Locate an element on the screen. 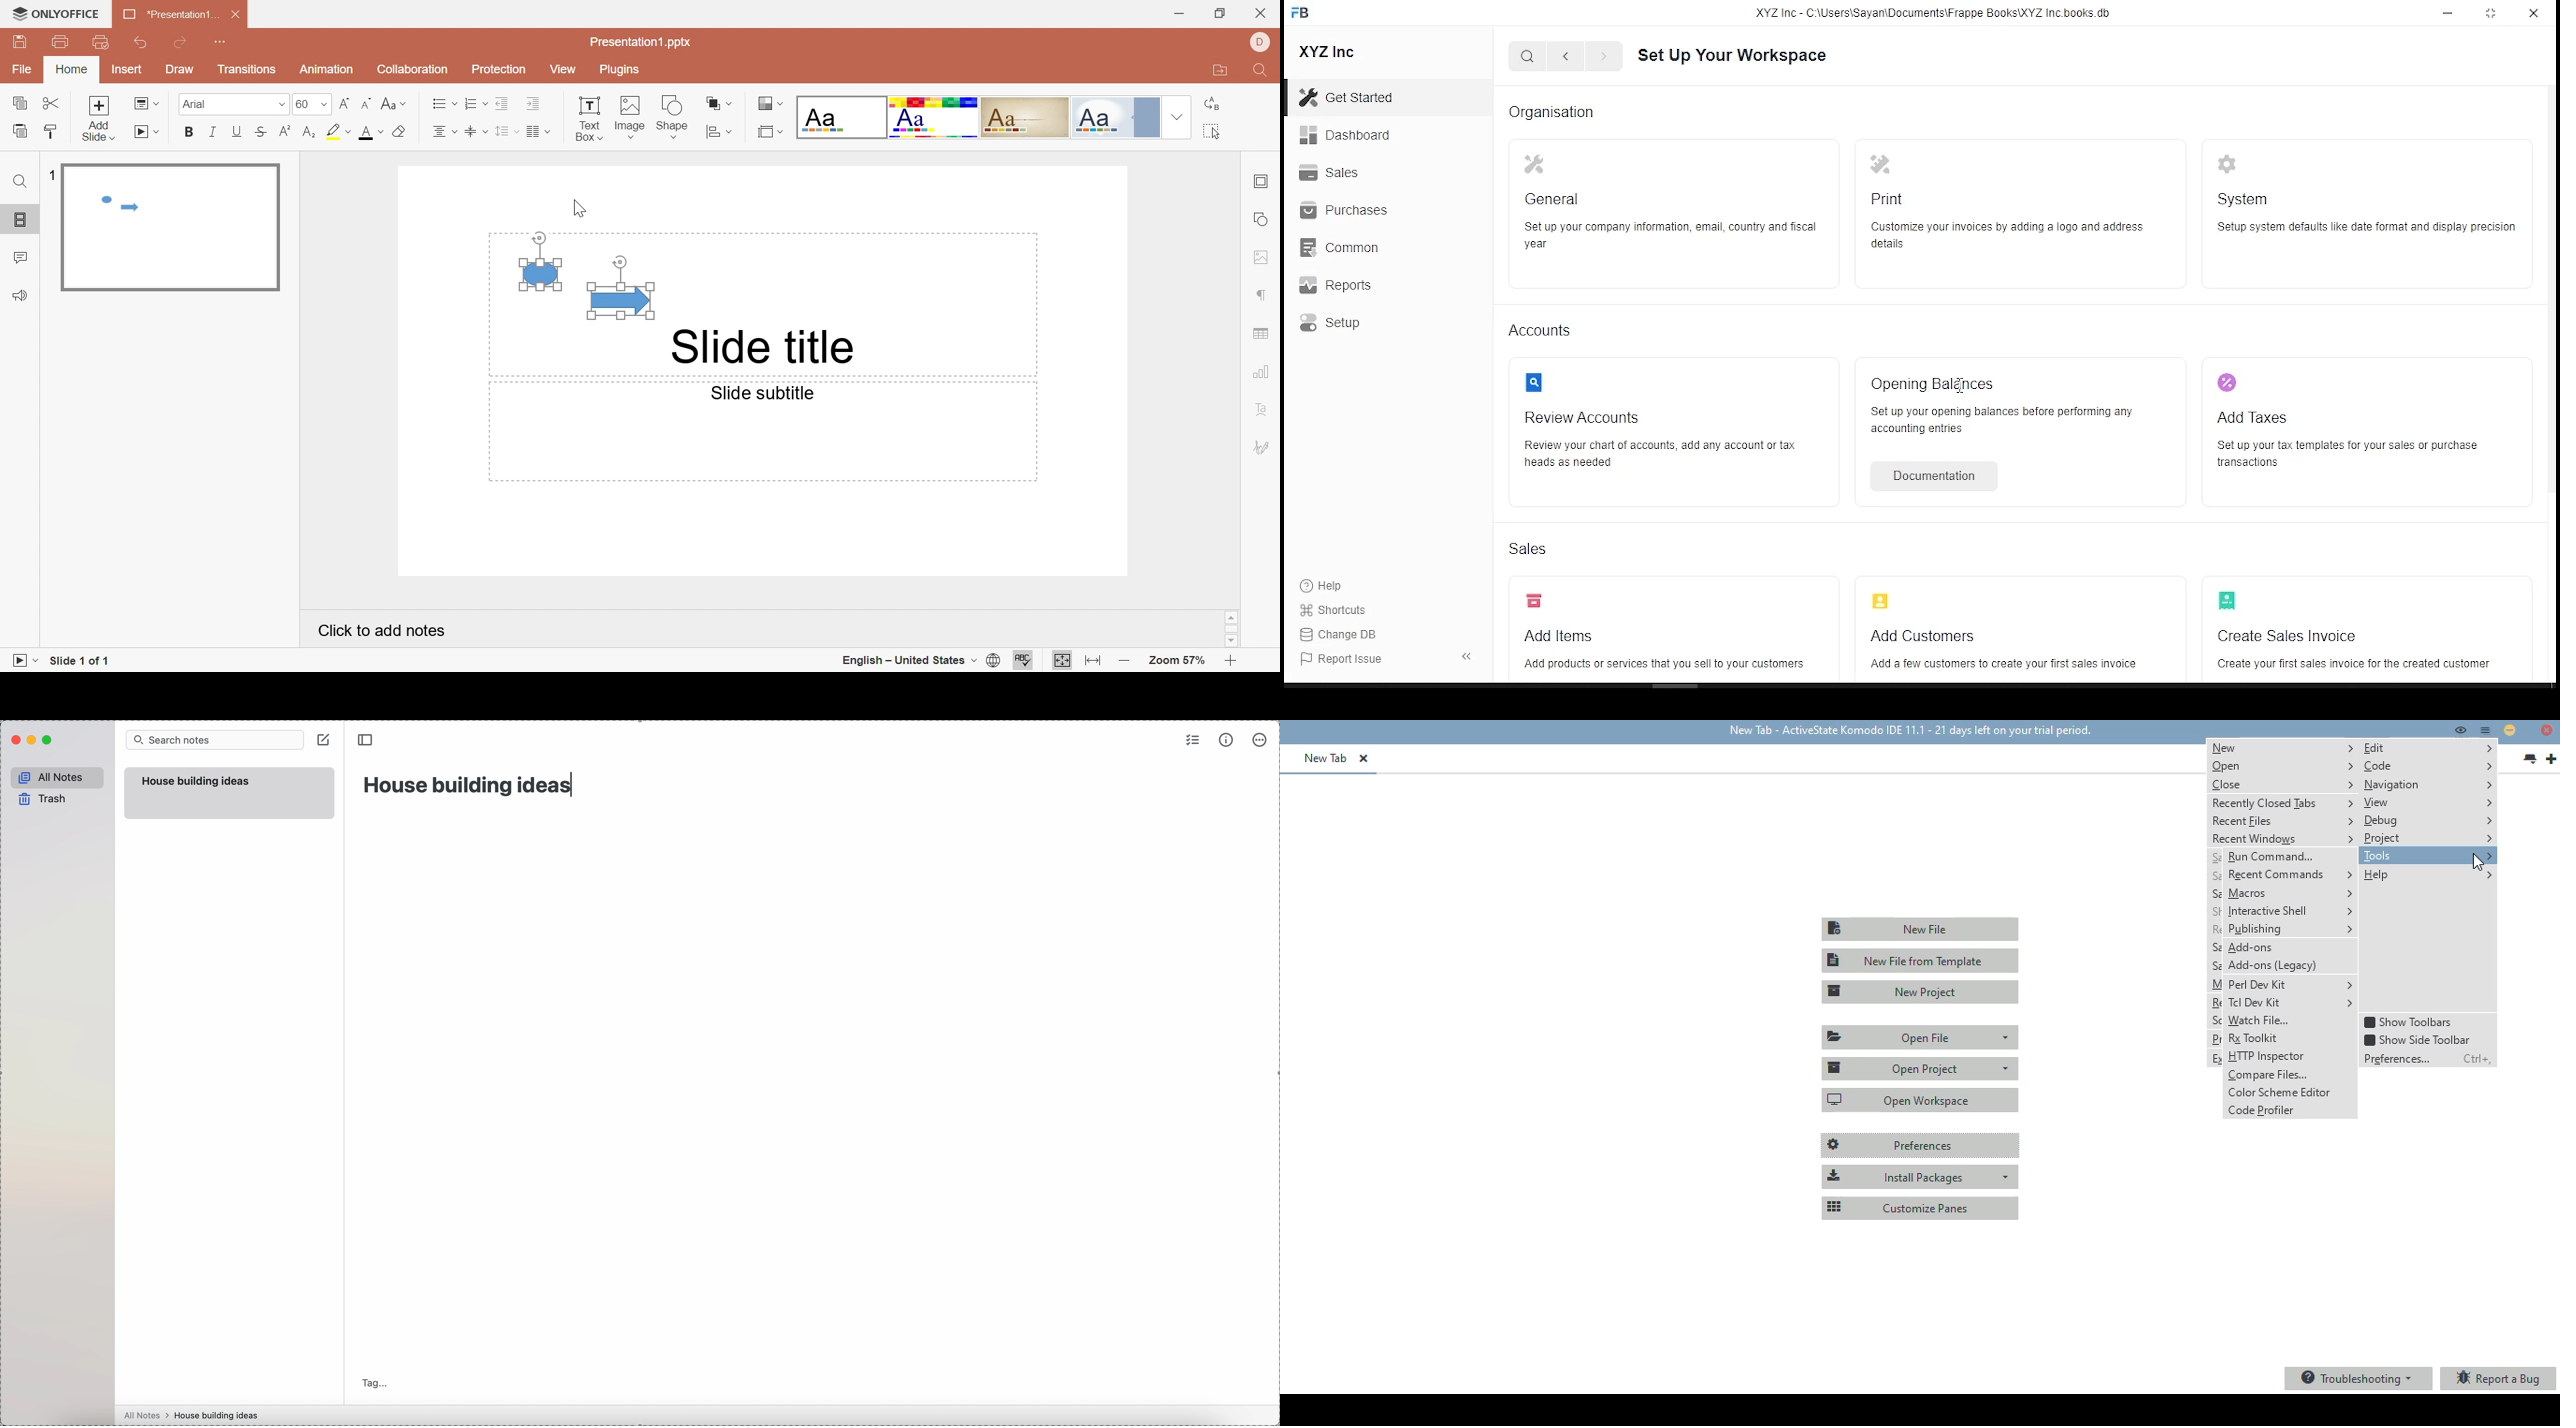  search bar is located at coordinates (214, 740).